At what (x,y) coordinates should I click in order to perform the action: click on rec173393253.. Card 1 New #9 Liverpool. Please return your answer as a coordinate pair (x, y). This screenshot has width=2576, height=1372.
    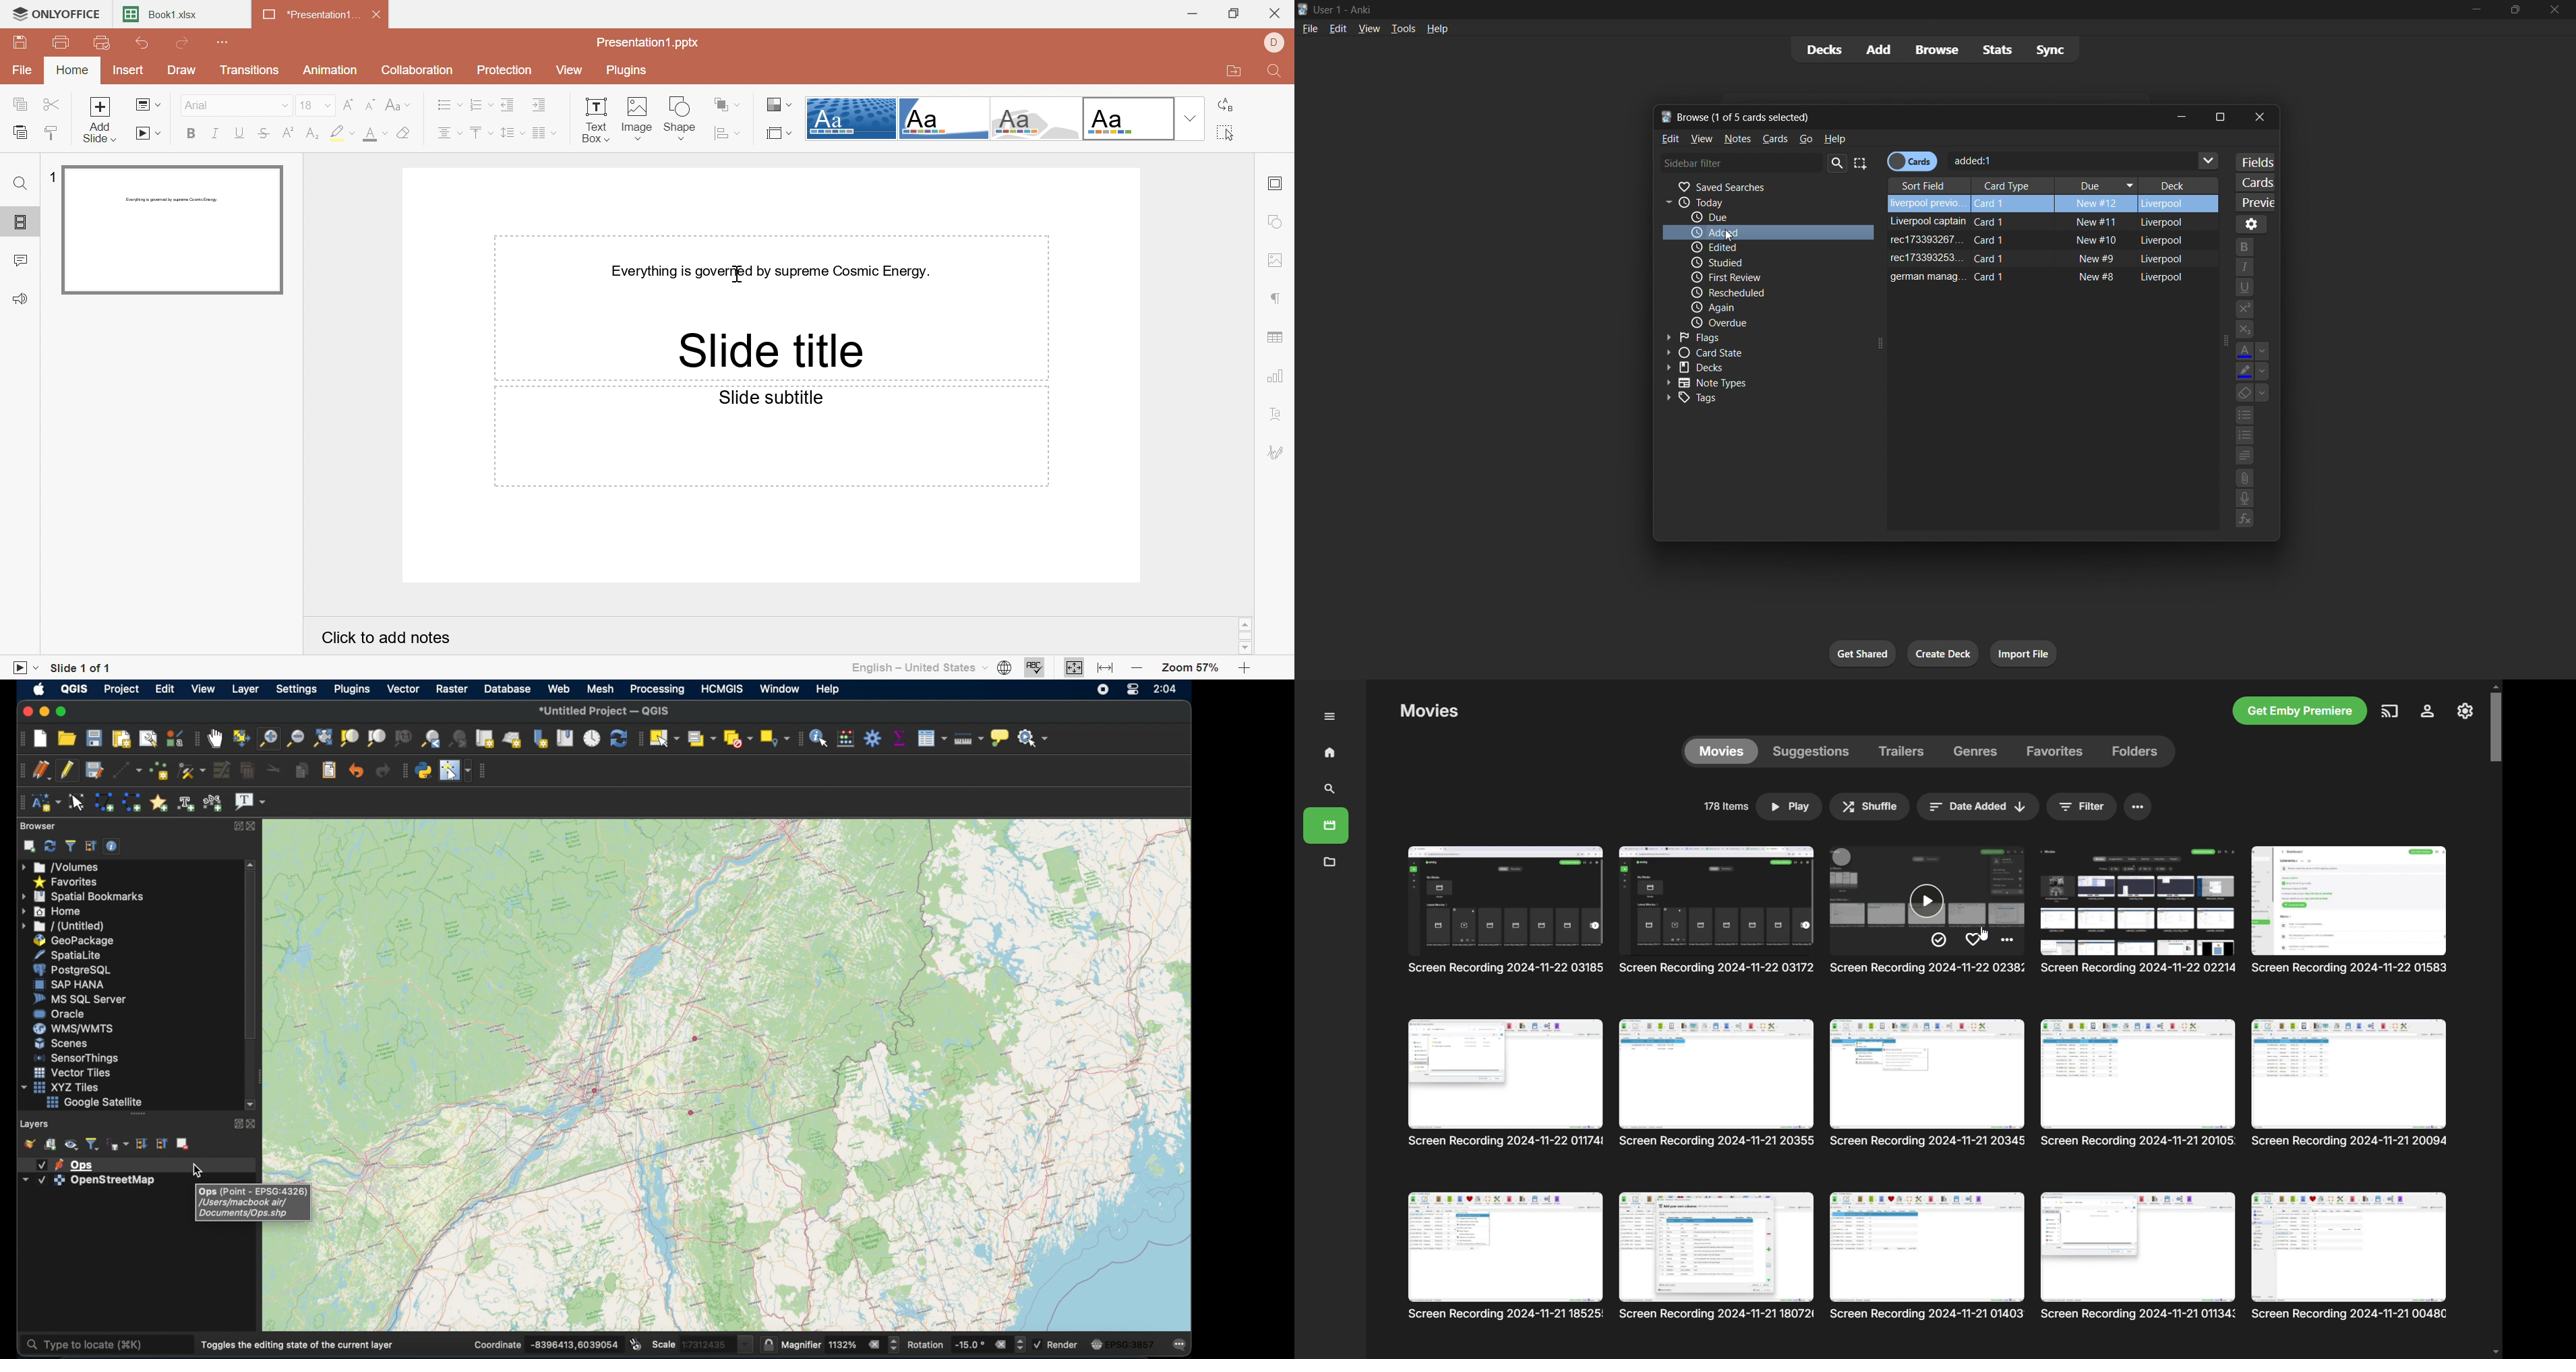
    Looking at the image, I should click on (2039, 260).